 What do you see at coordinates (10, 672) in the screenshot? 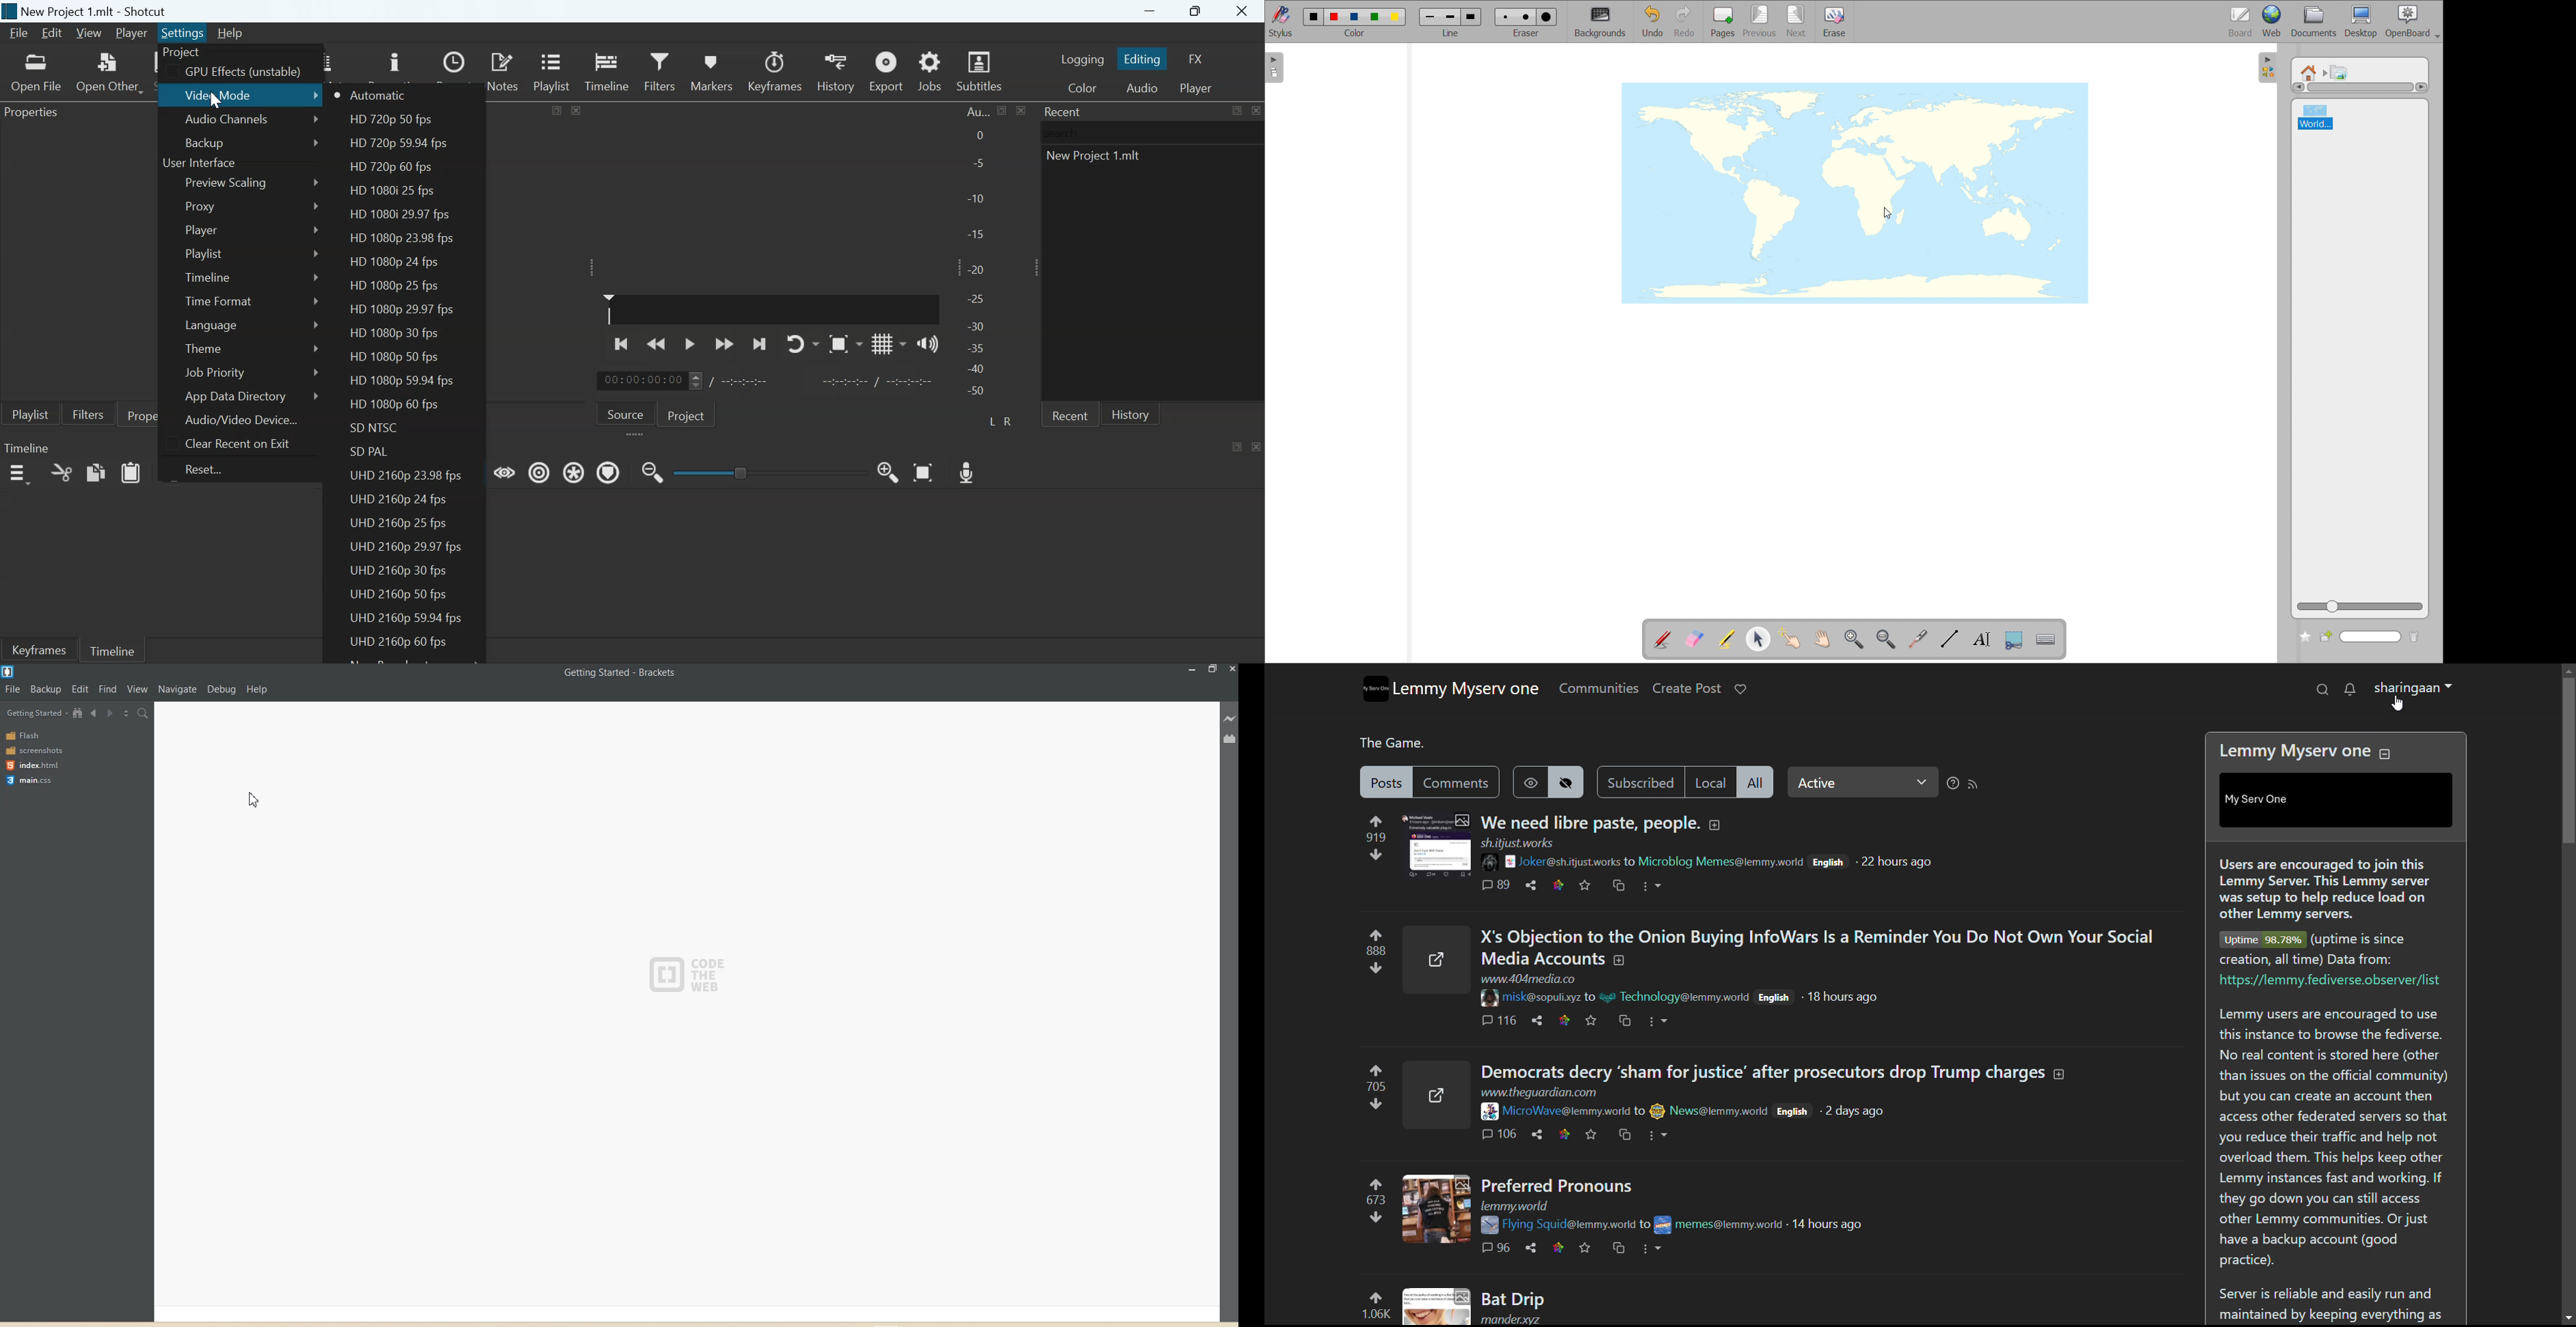
I see `Logo` at bounding box center [10, 672].